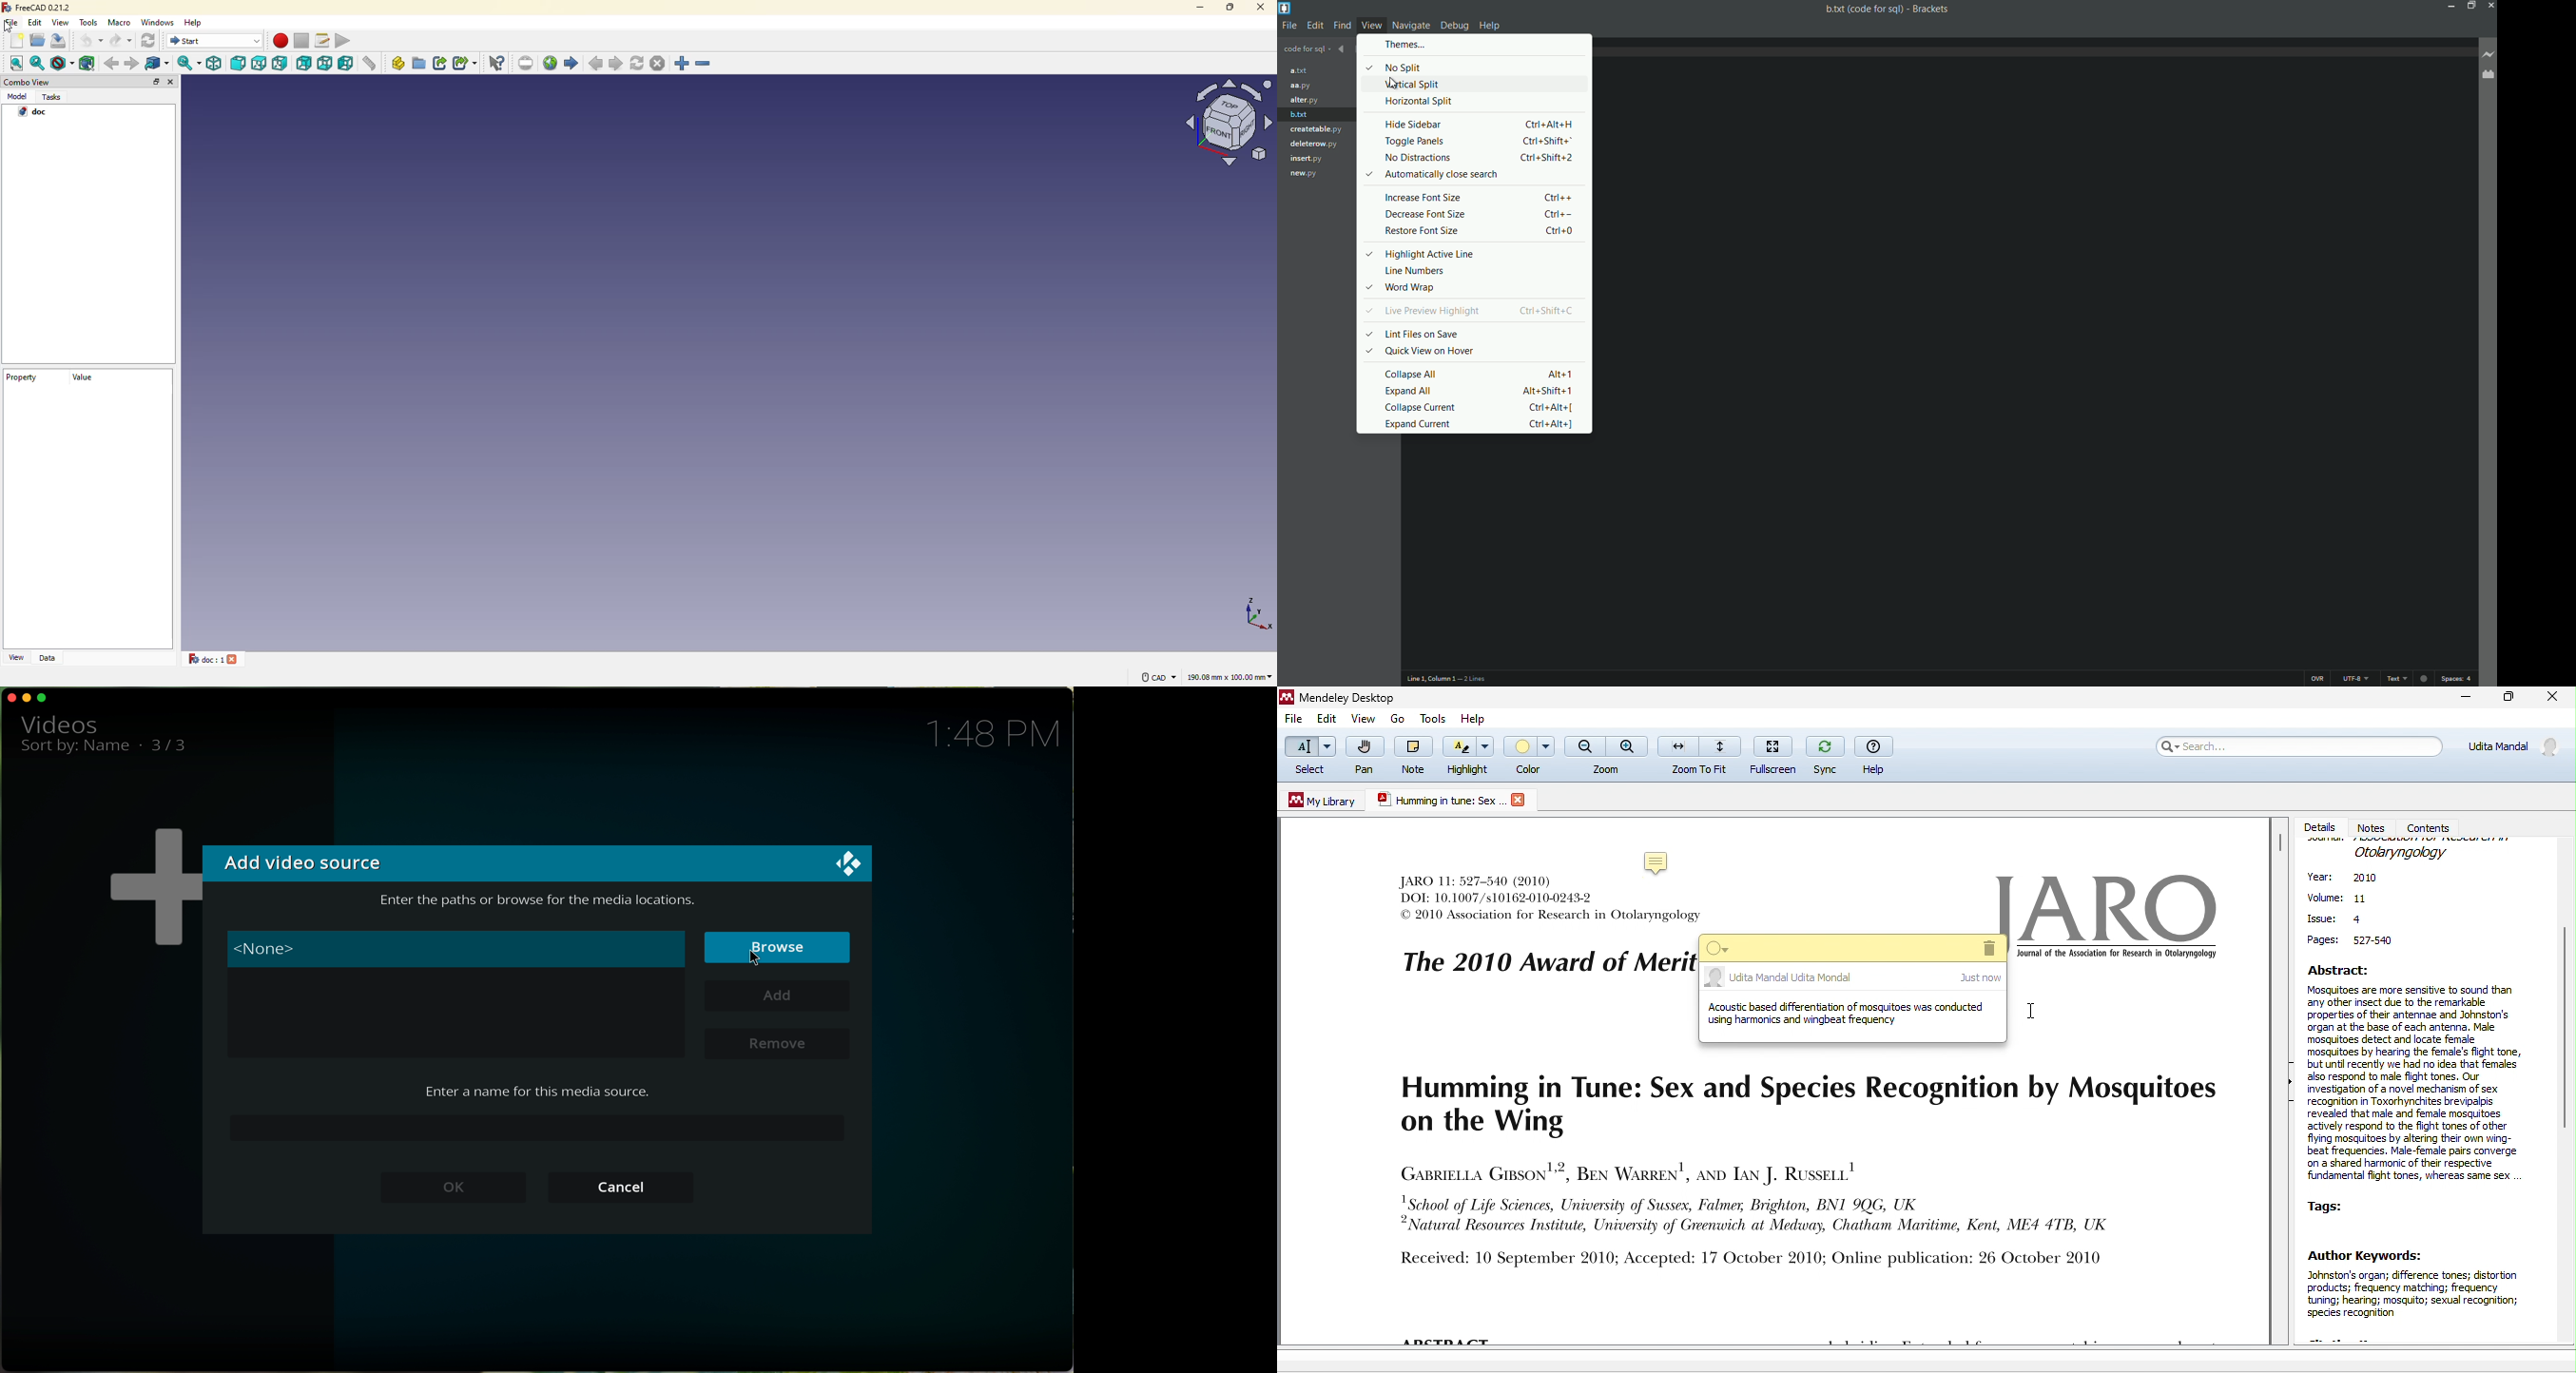 The height and width of the screenshot is (1400, 2576). I want to click on macro recording, so click(280, 41).